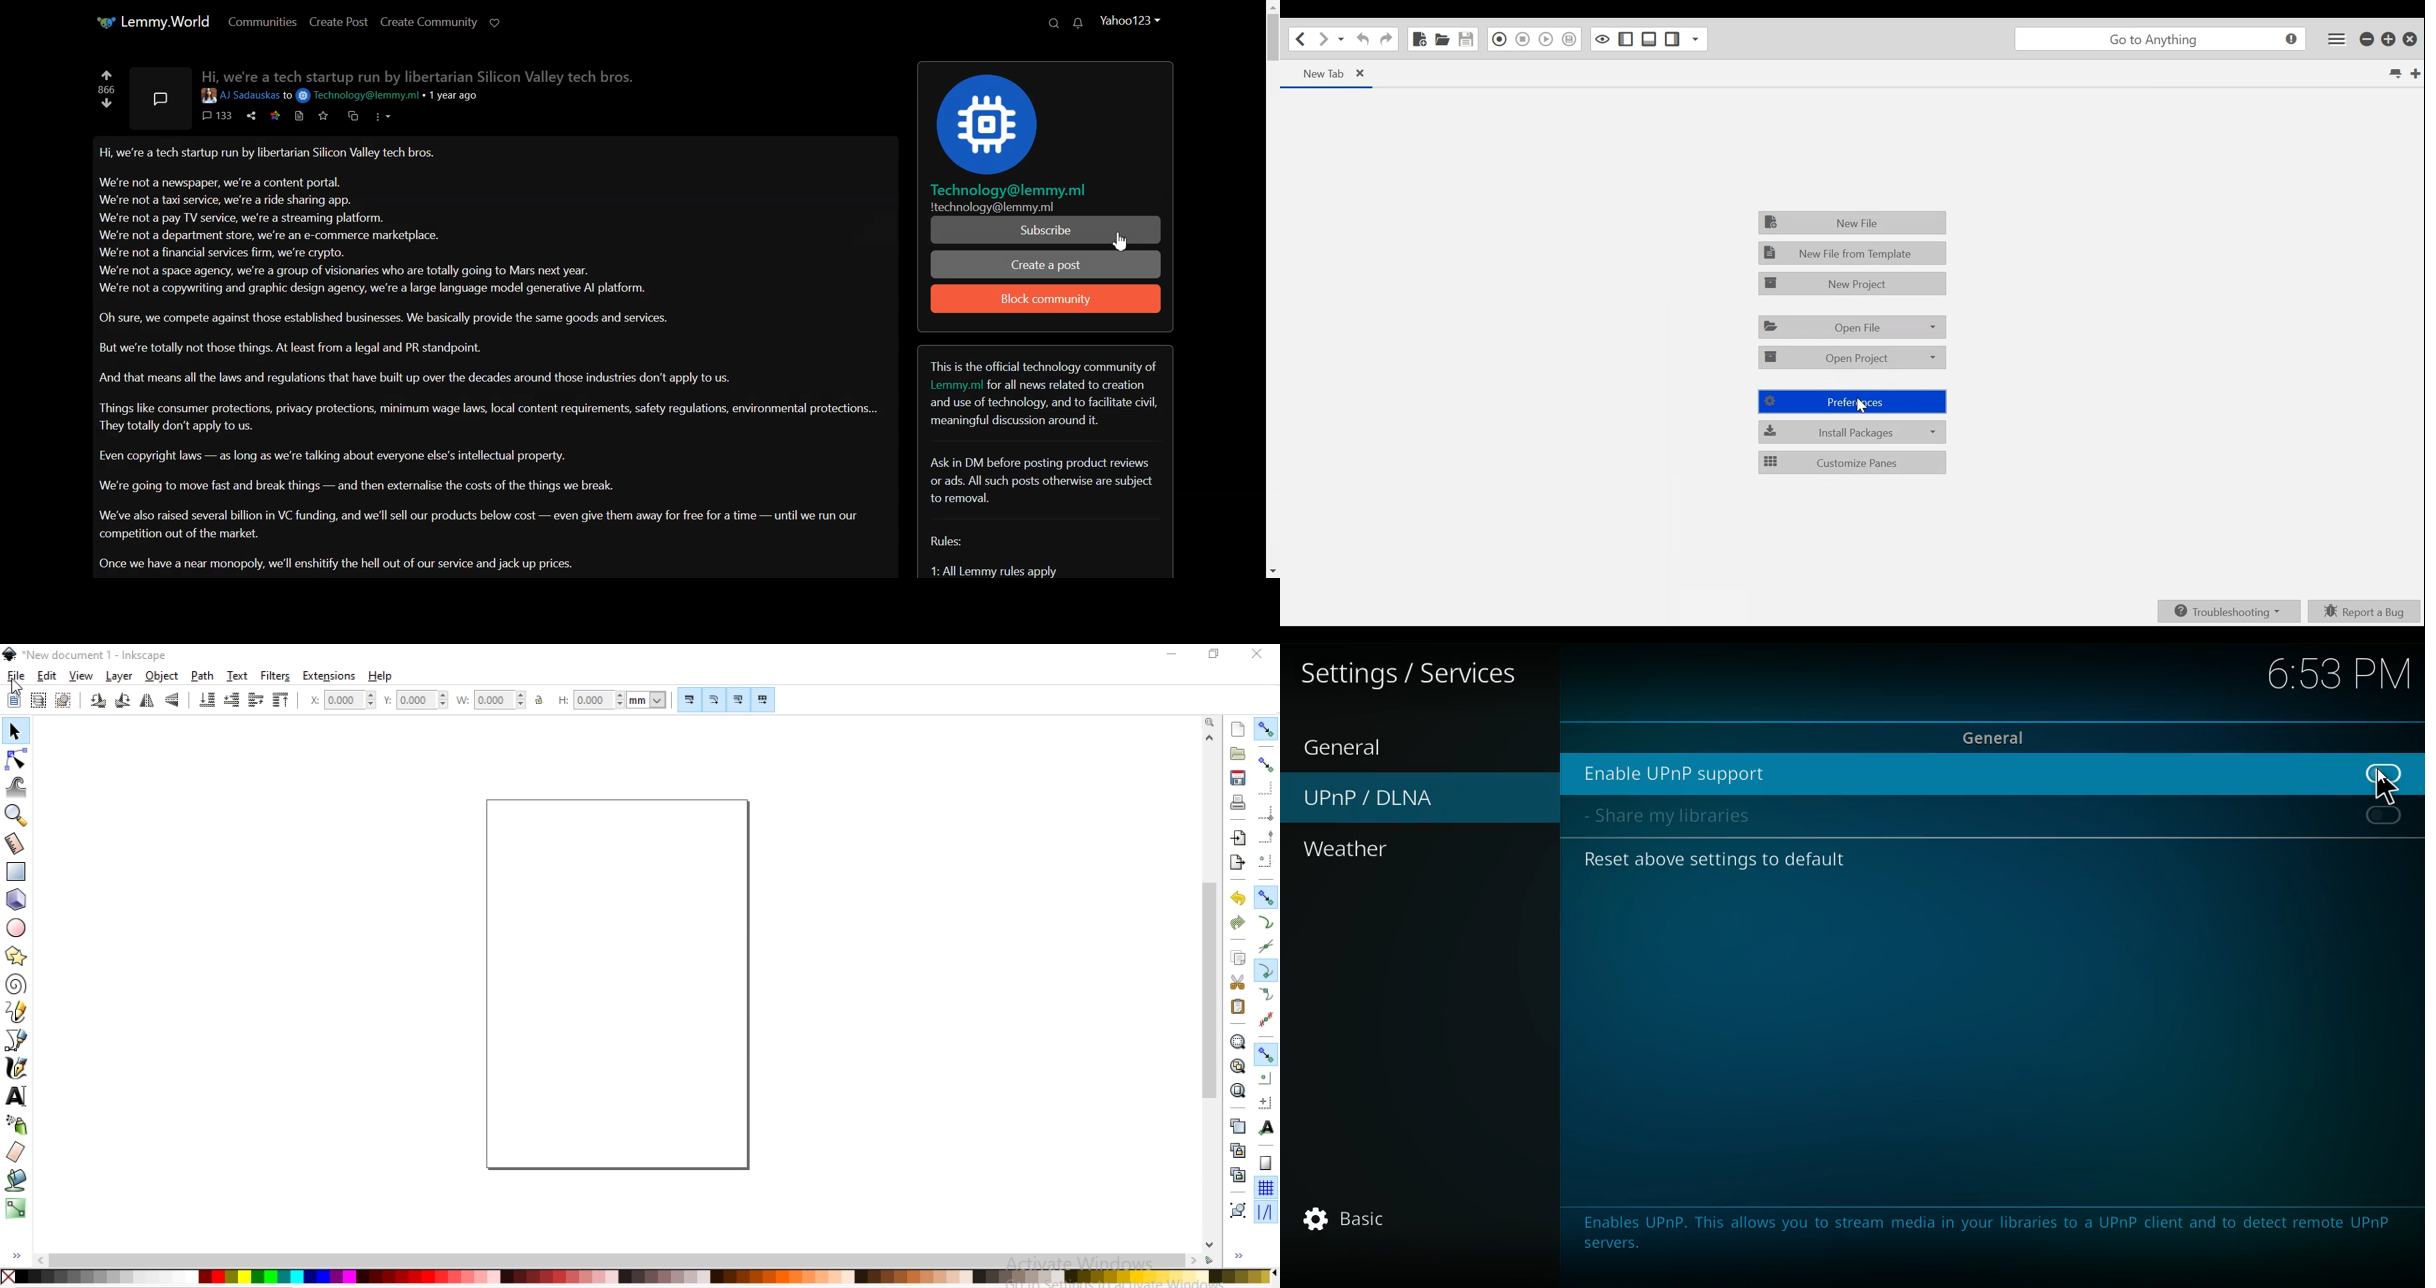 This screenshot has height=1288, width=2436. I want to click on snap to page border, so click(1266, 1164).